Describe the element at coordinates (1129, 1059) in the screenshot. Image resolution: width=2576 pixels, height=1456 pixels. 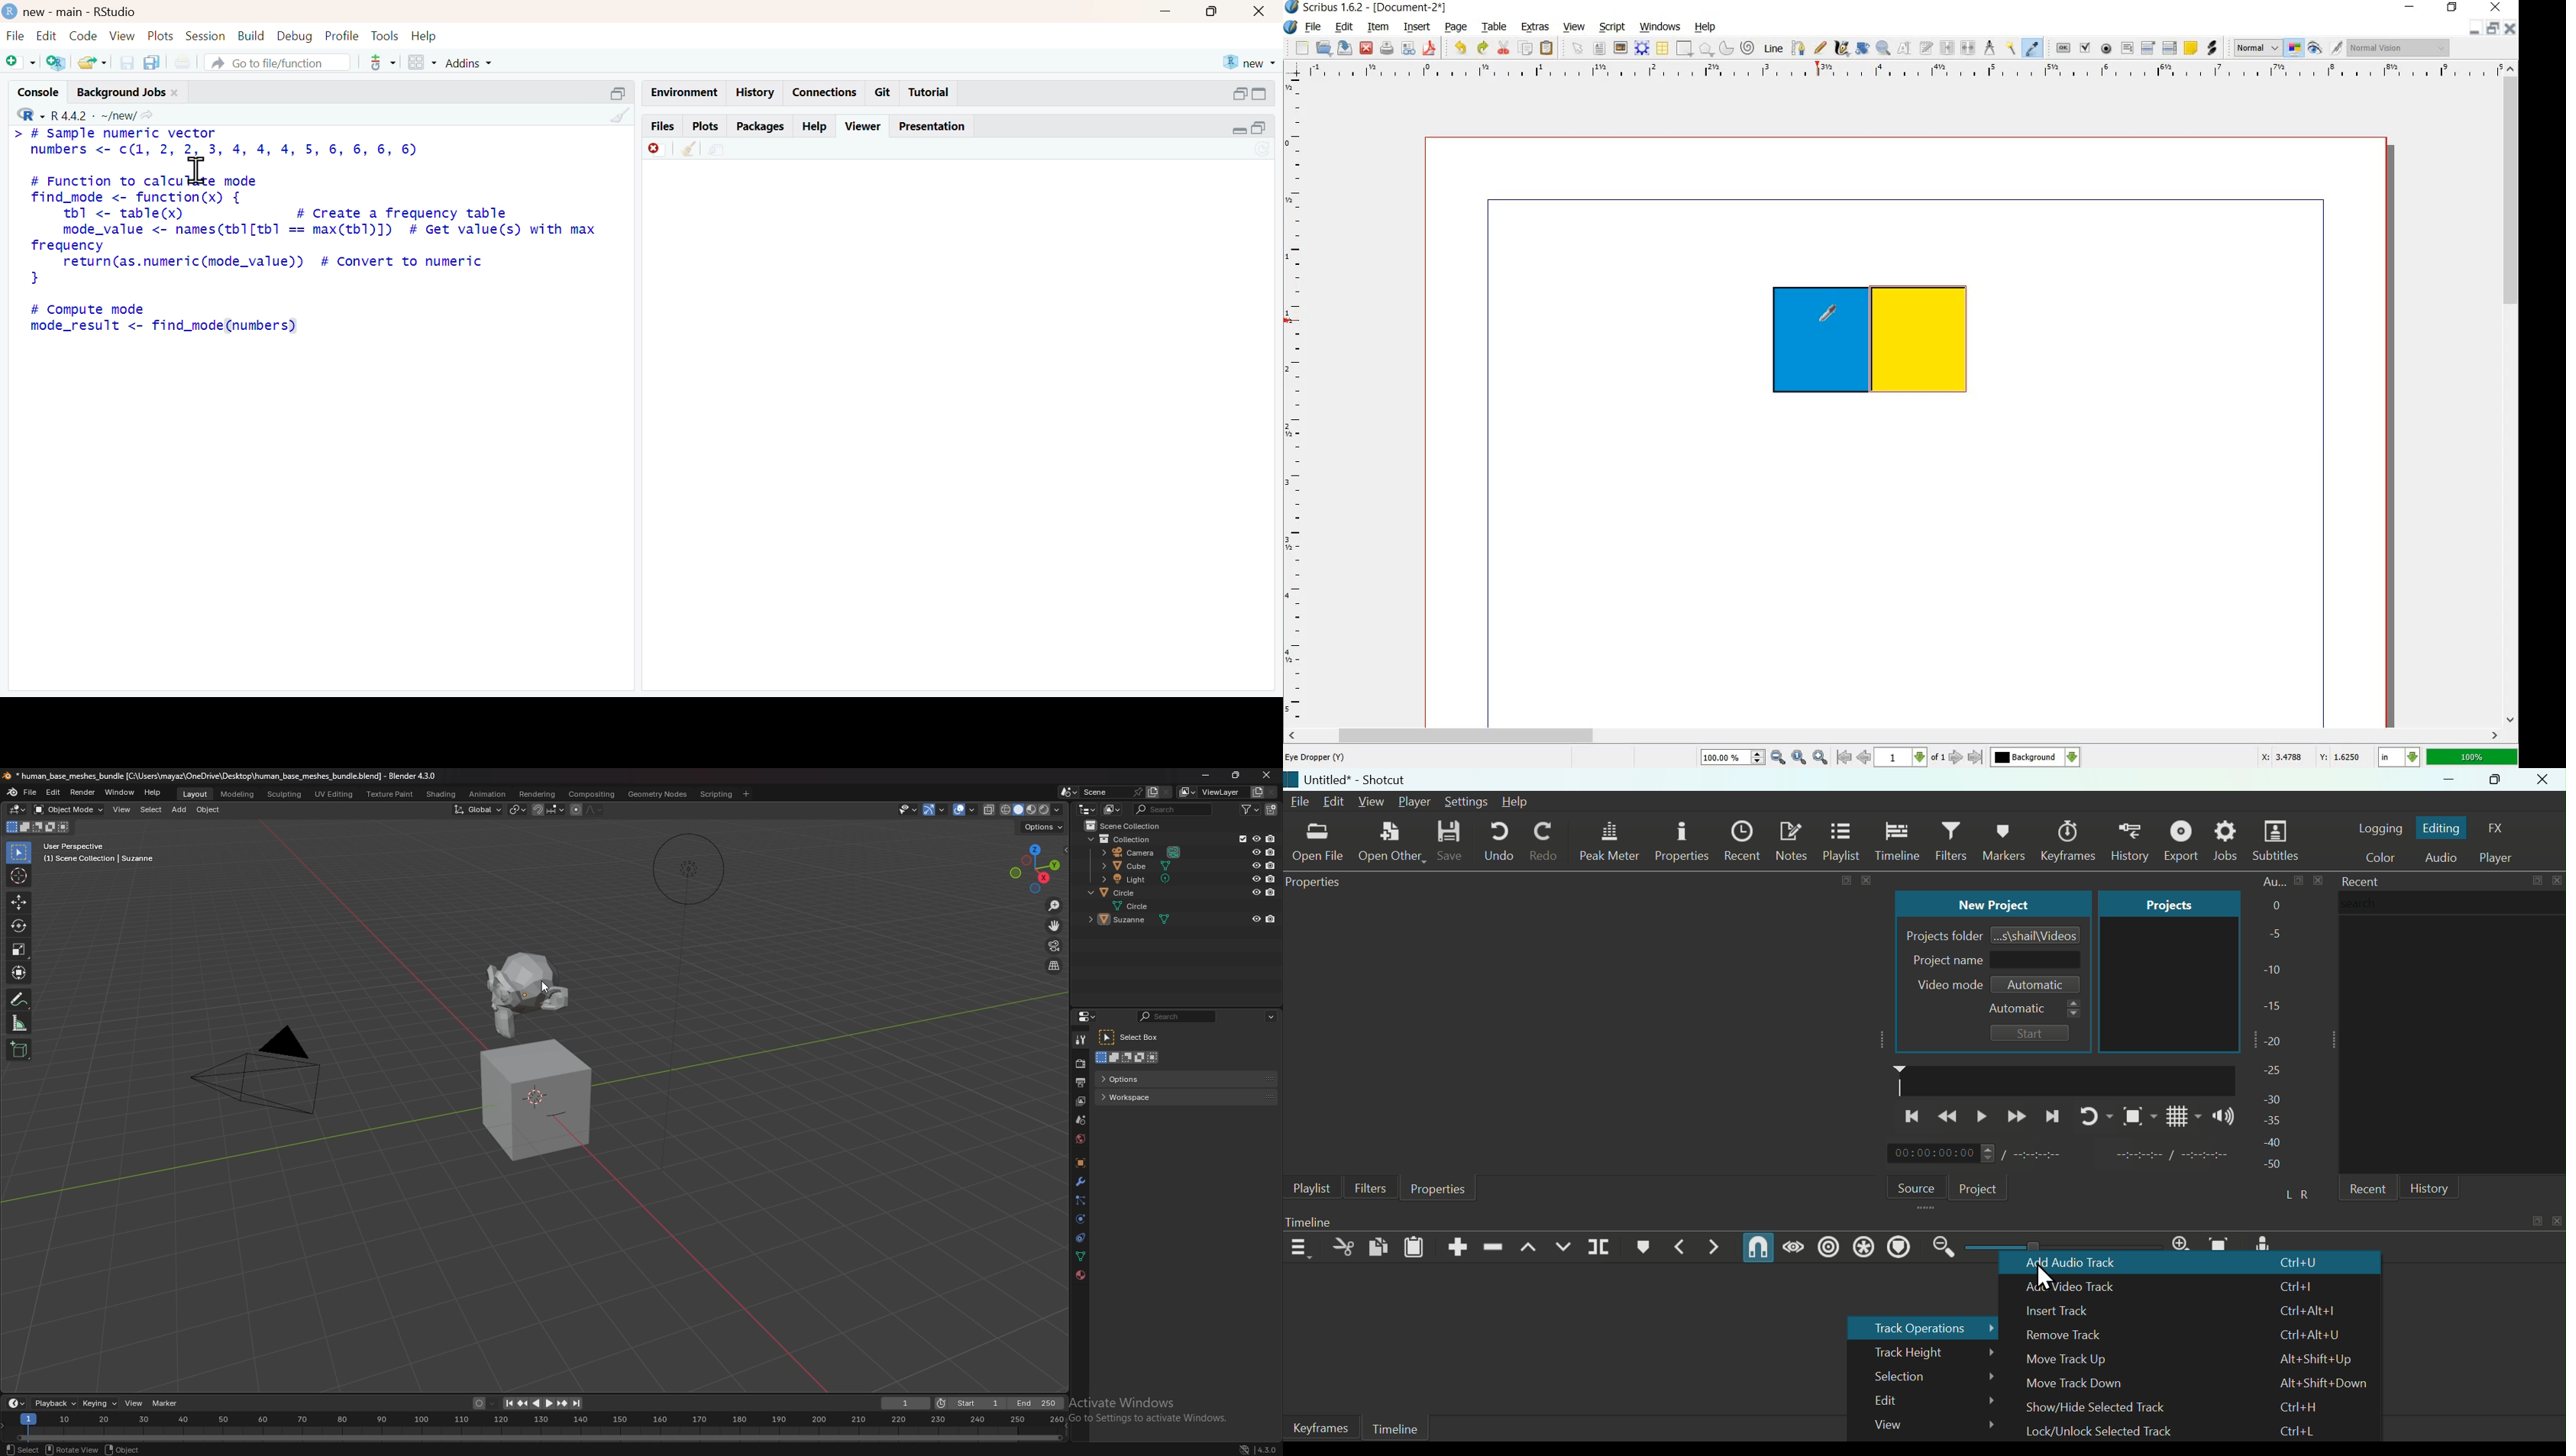
I see `mode` at that location.